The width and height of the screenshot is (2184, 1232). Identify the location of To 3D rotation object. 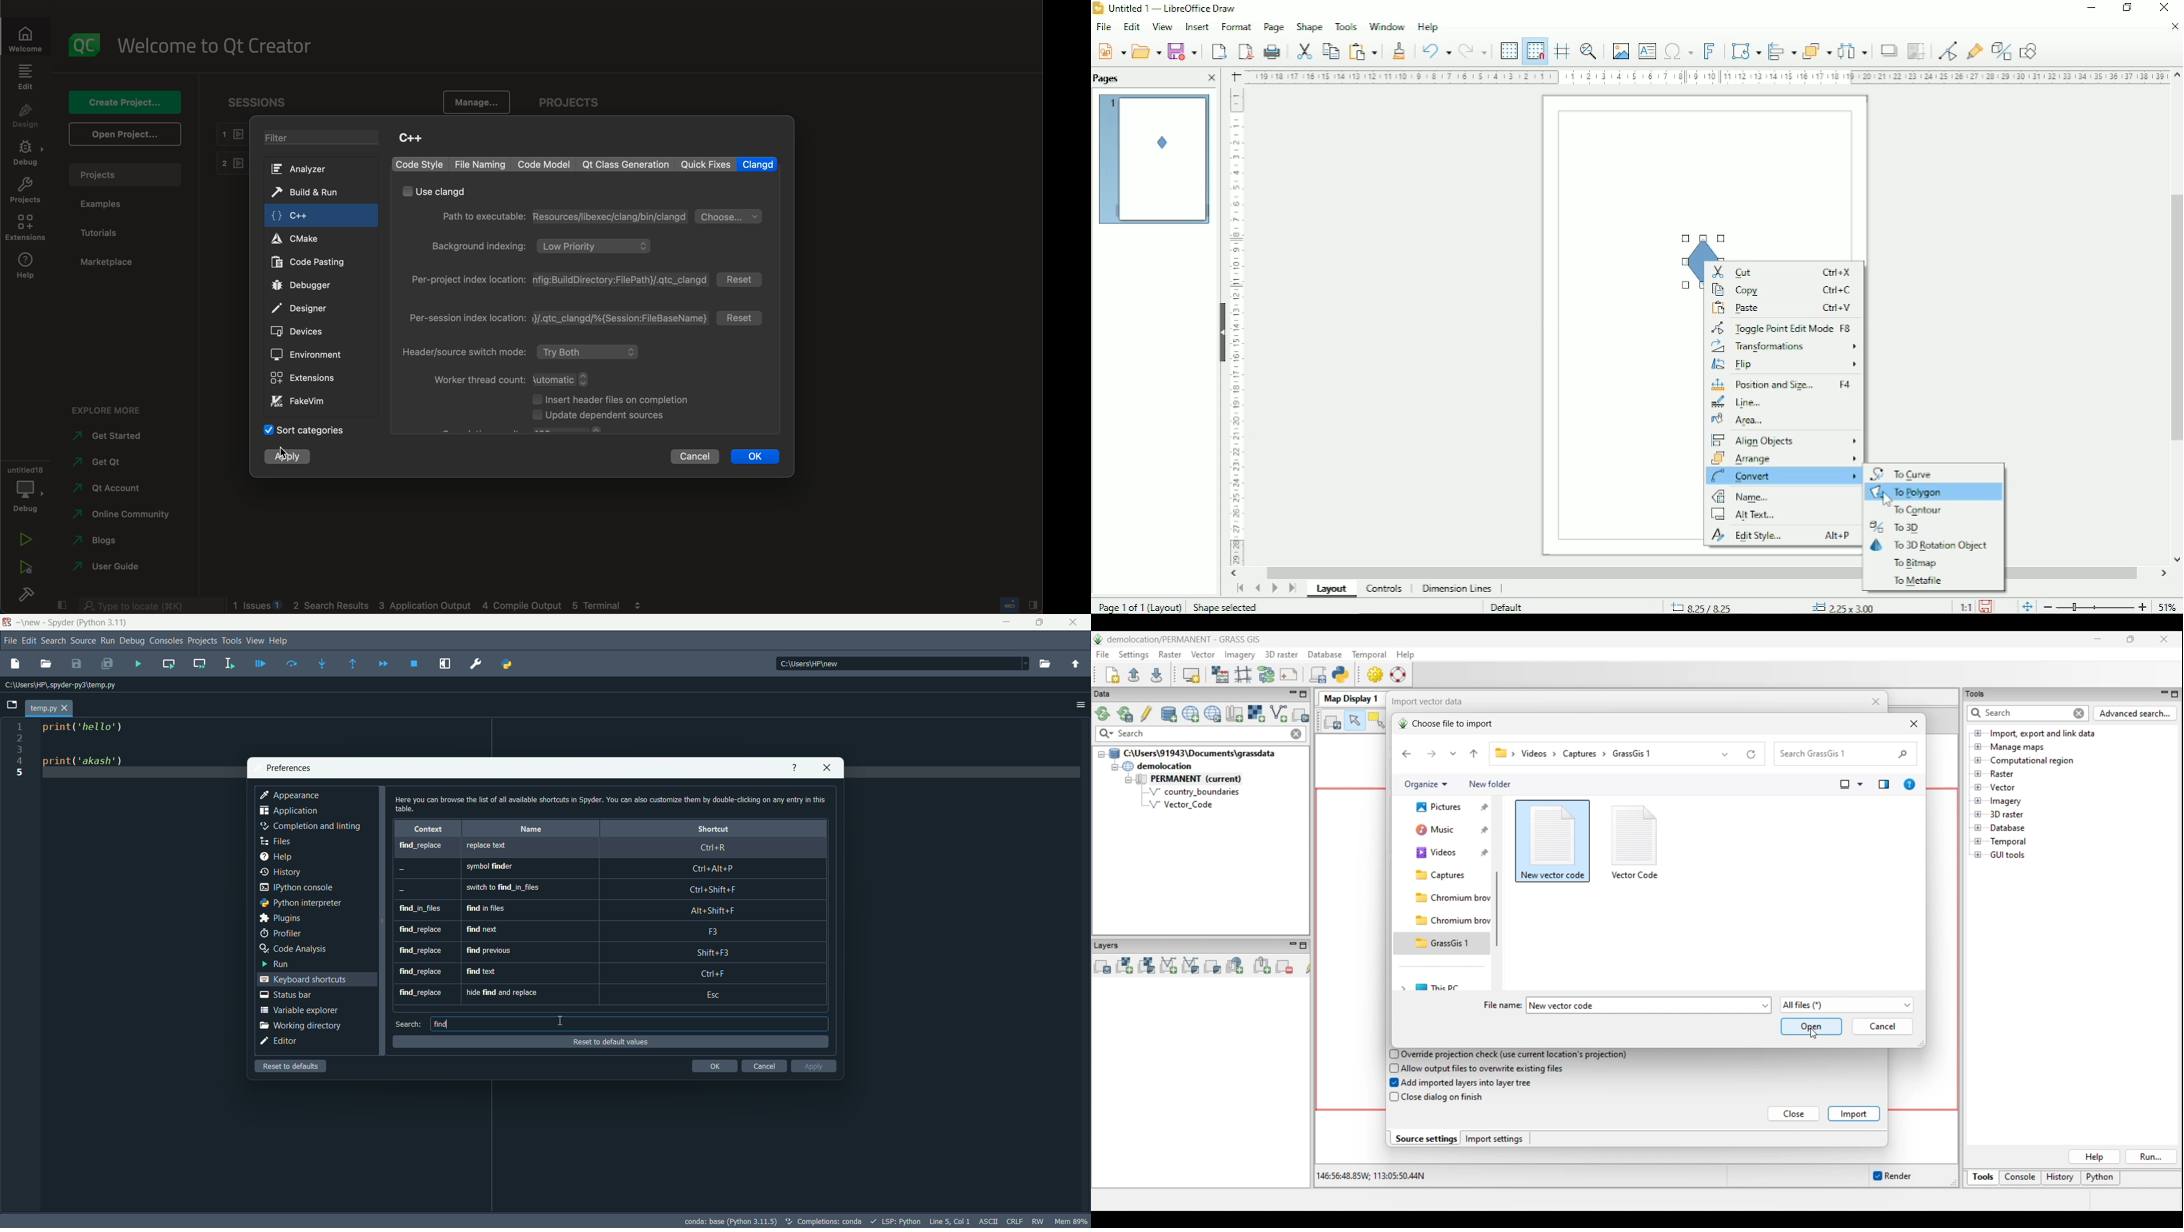
(1932, 546).